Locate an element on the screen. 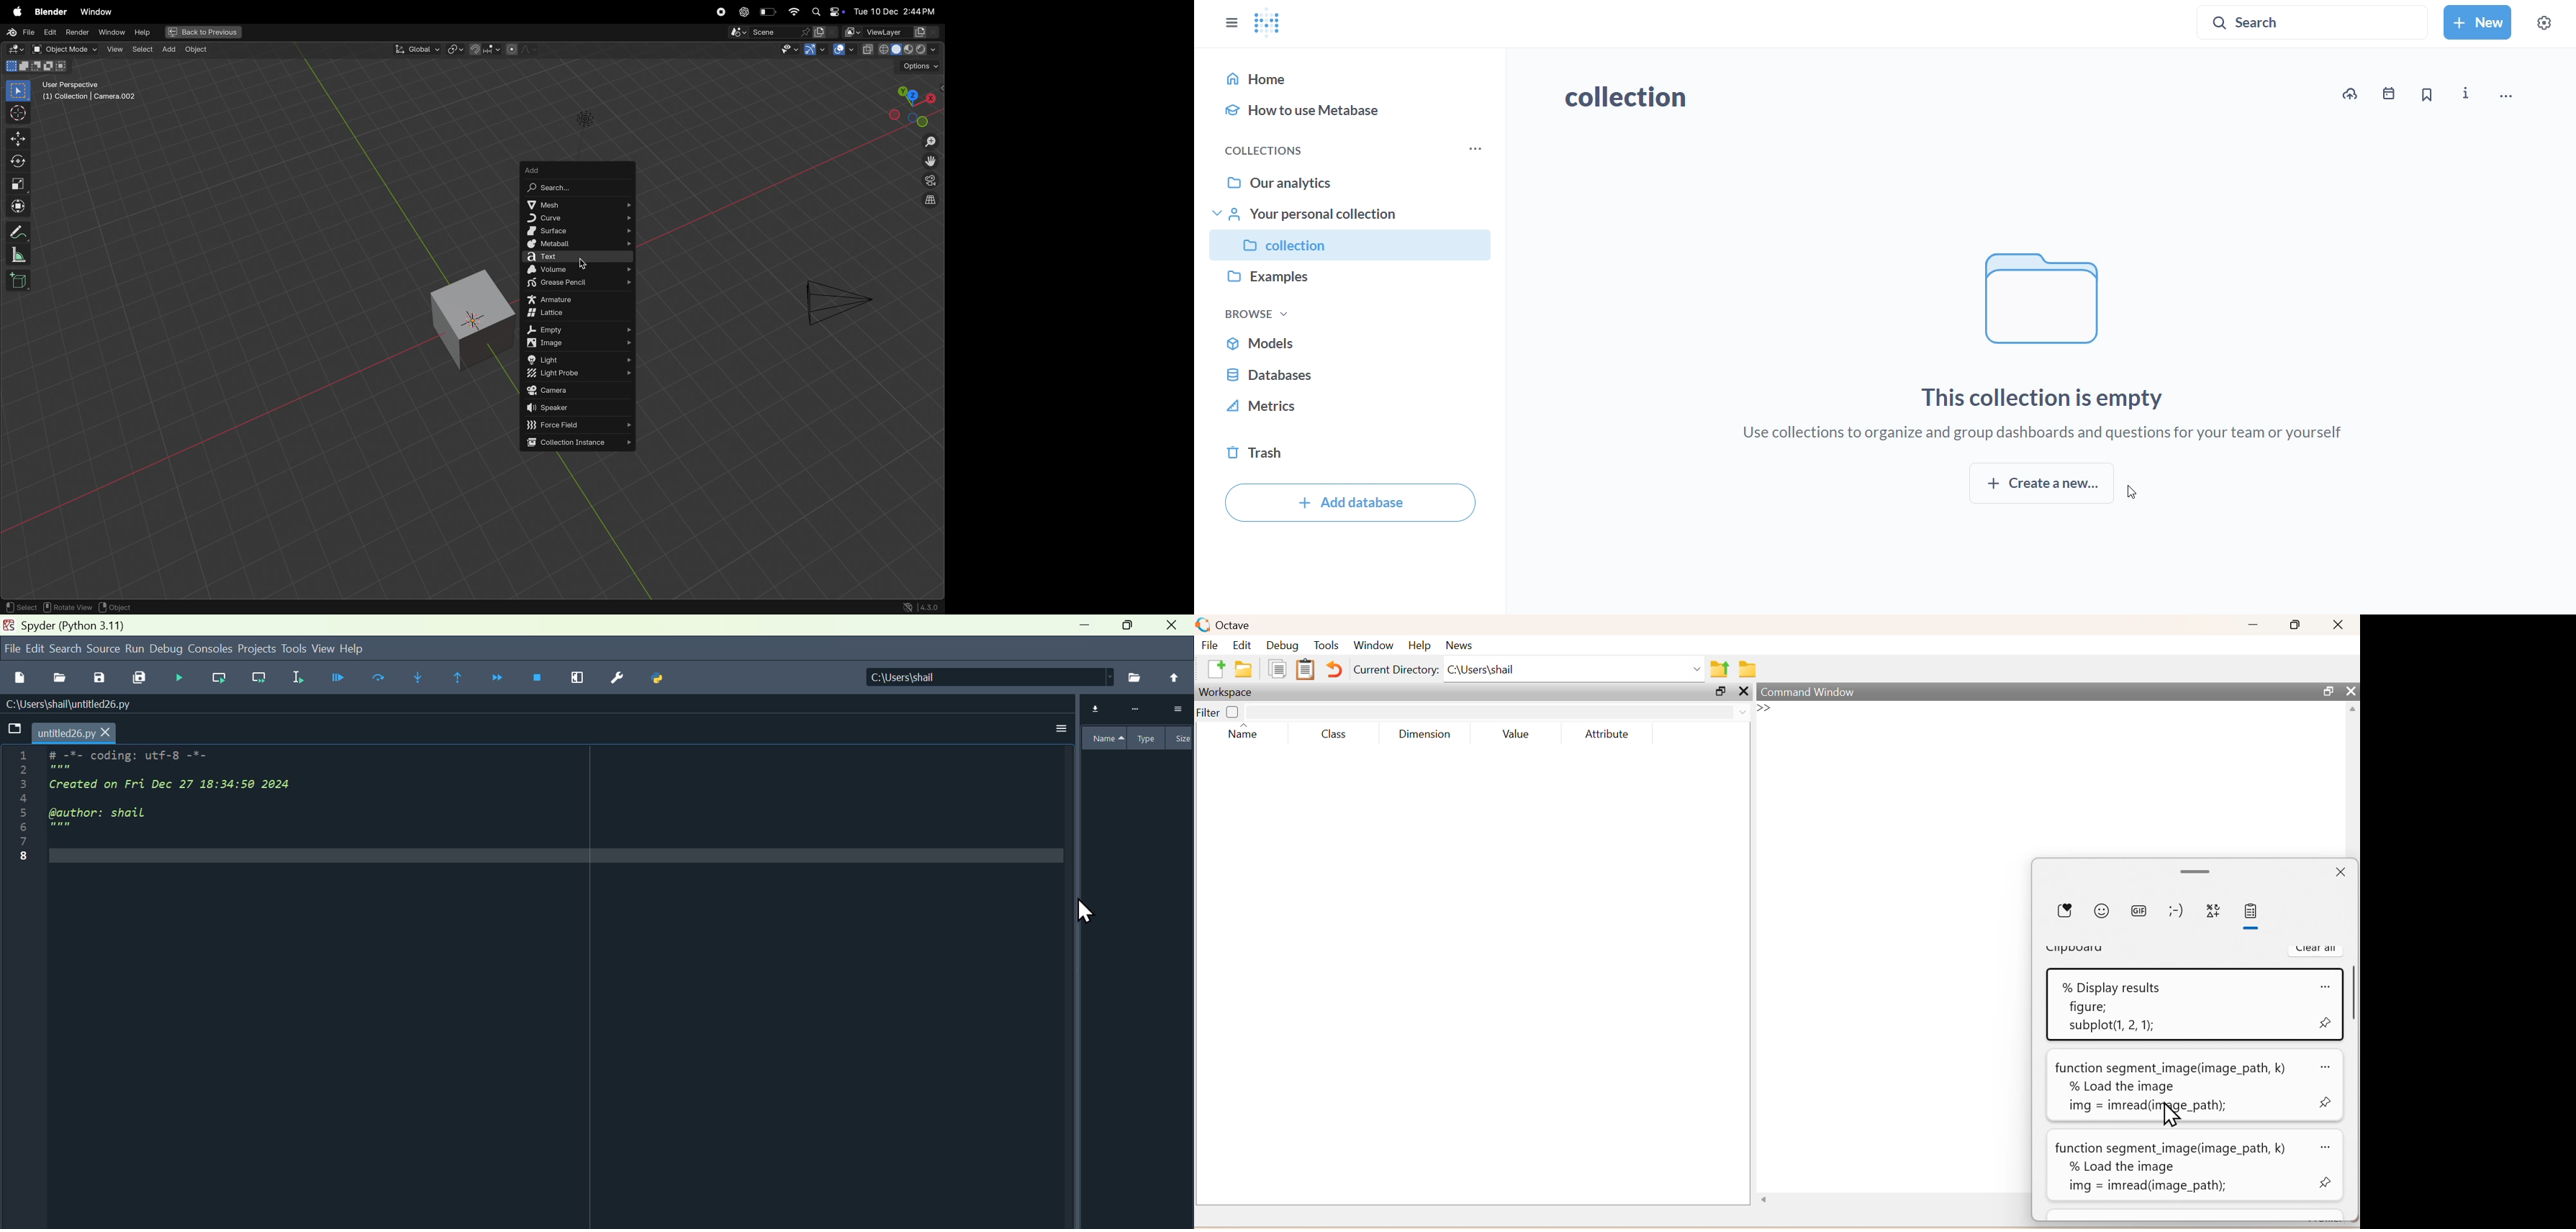  User perspective is located at coordinates (88, 94).